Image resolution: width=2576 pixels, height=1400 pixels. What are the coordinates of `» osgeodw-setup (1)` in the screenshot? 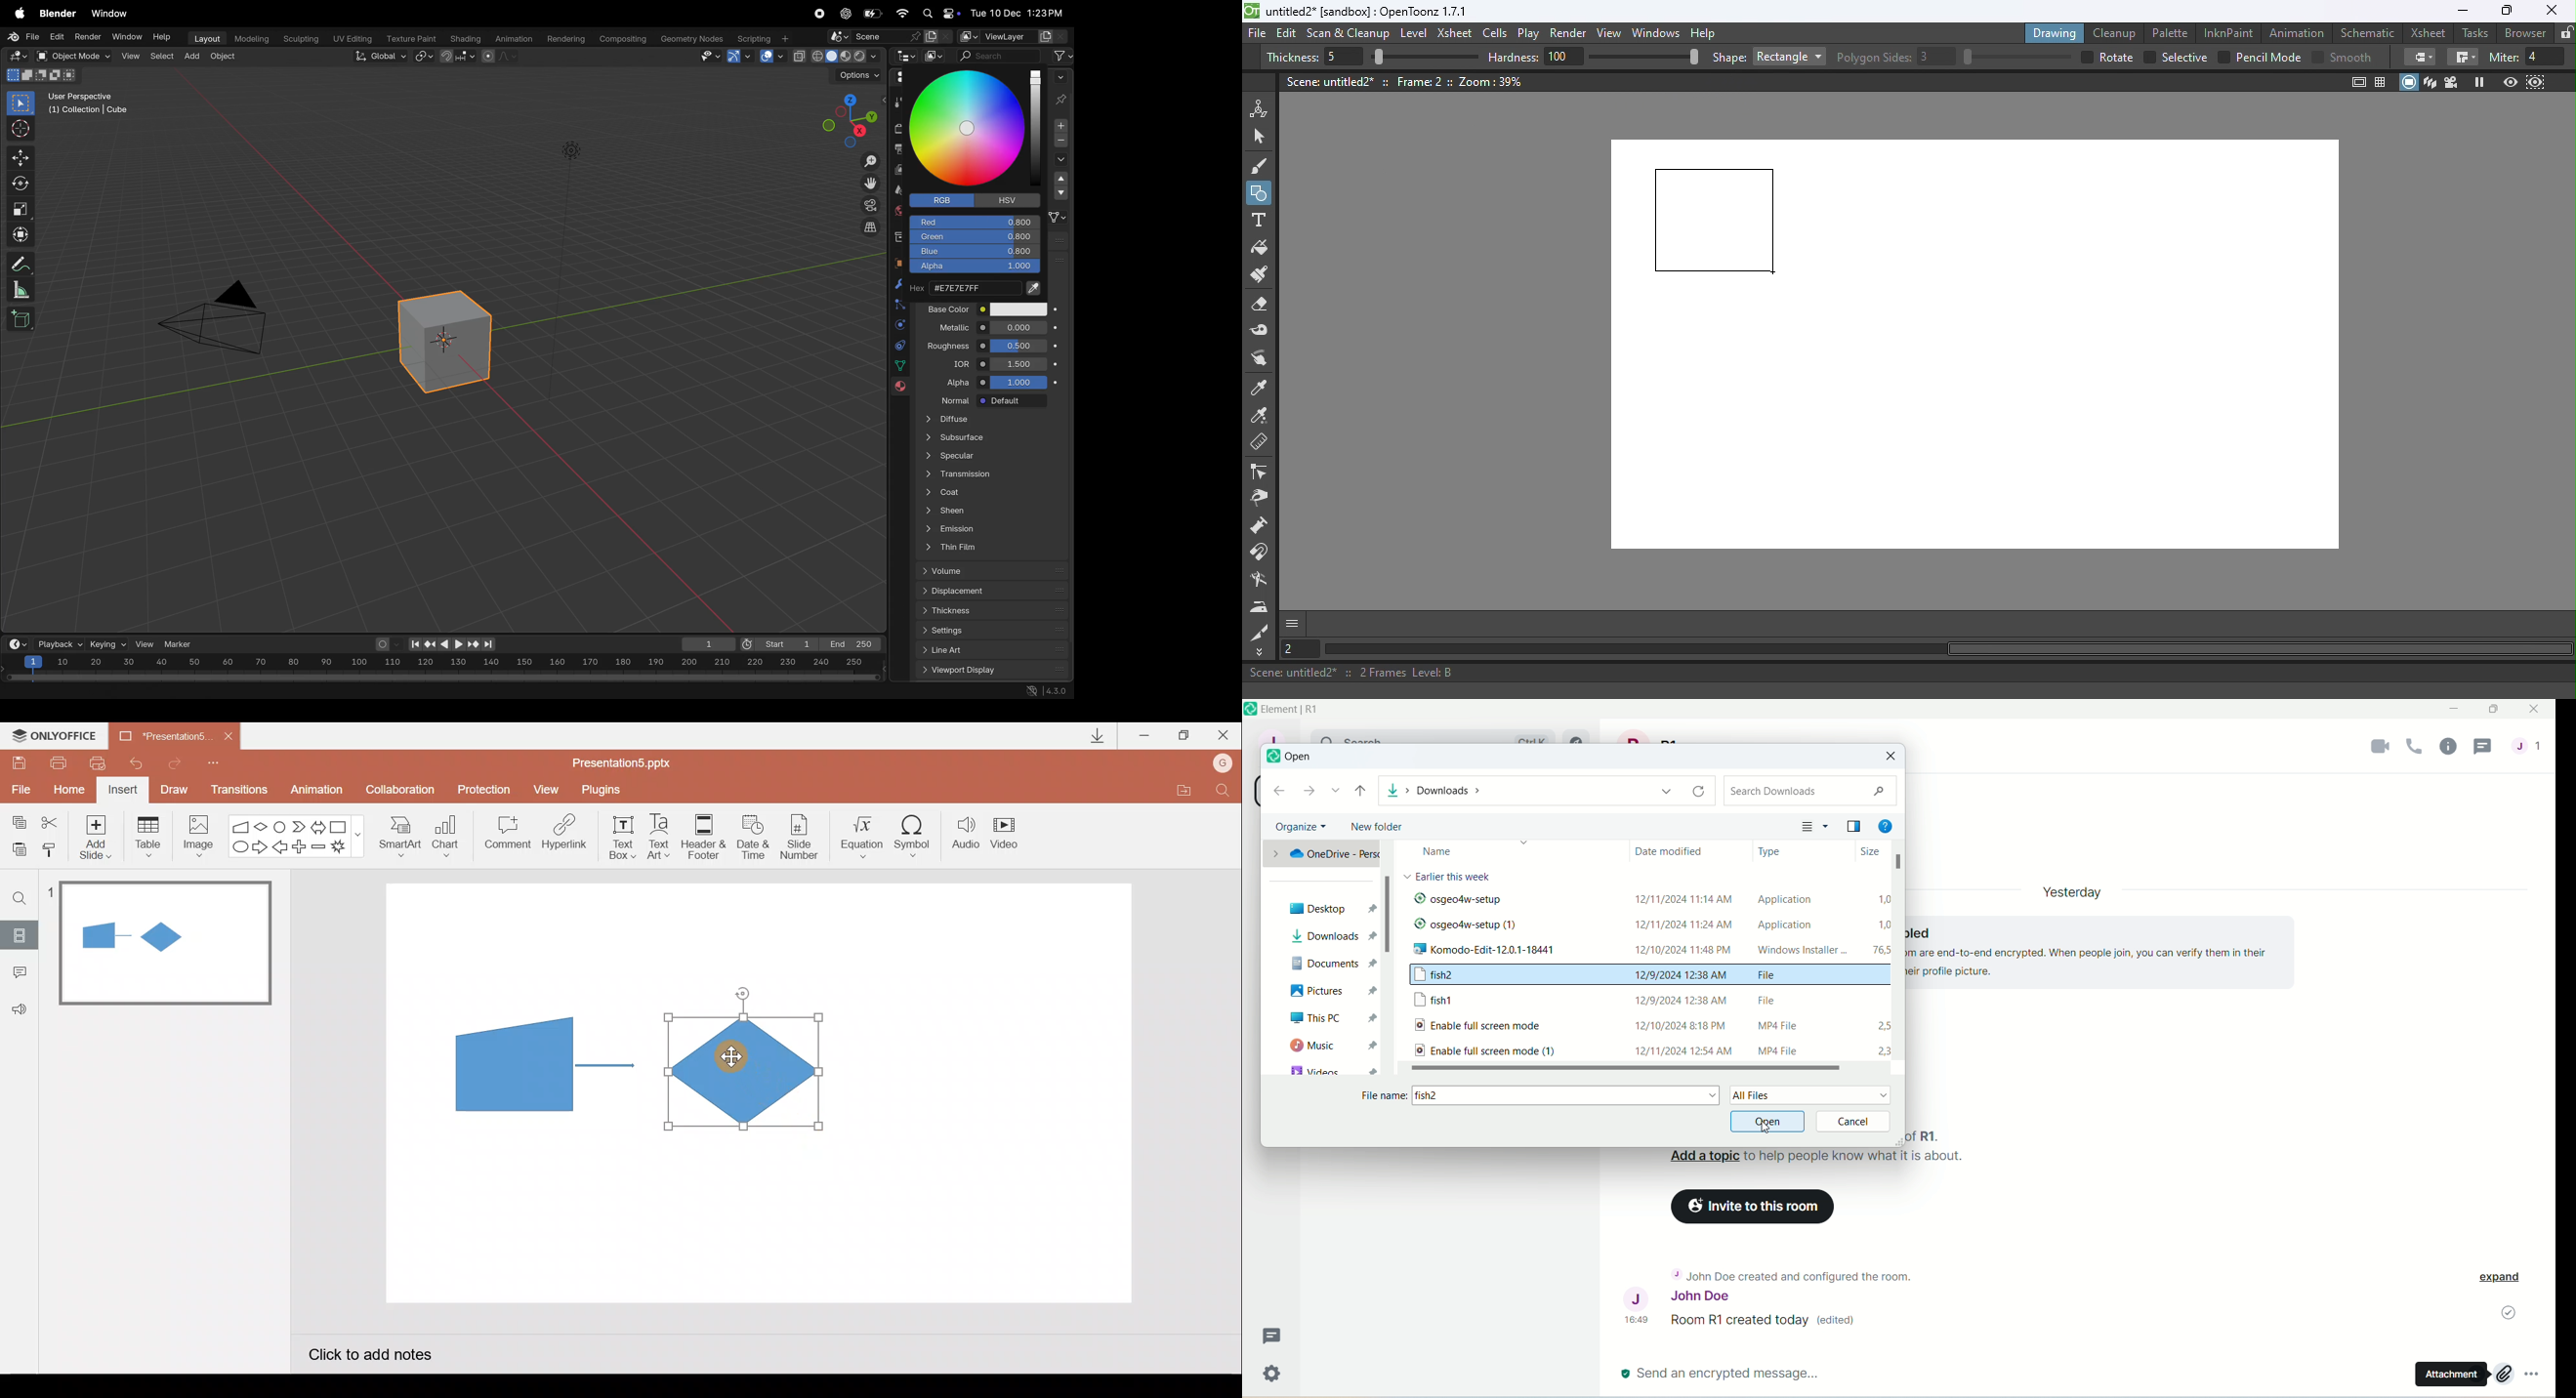 It's located at (1468, 926).